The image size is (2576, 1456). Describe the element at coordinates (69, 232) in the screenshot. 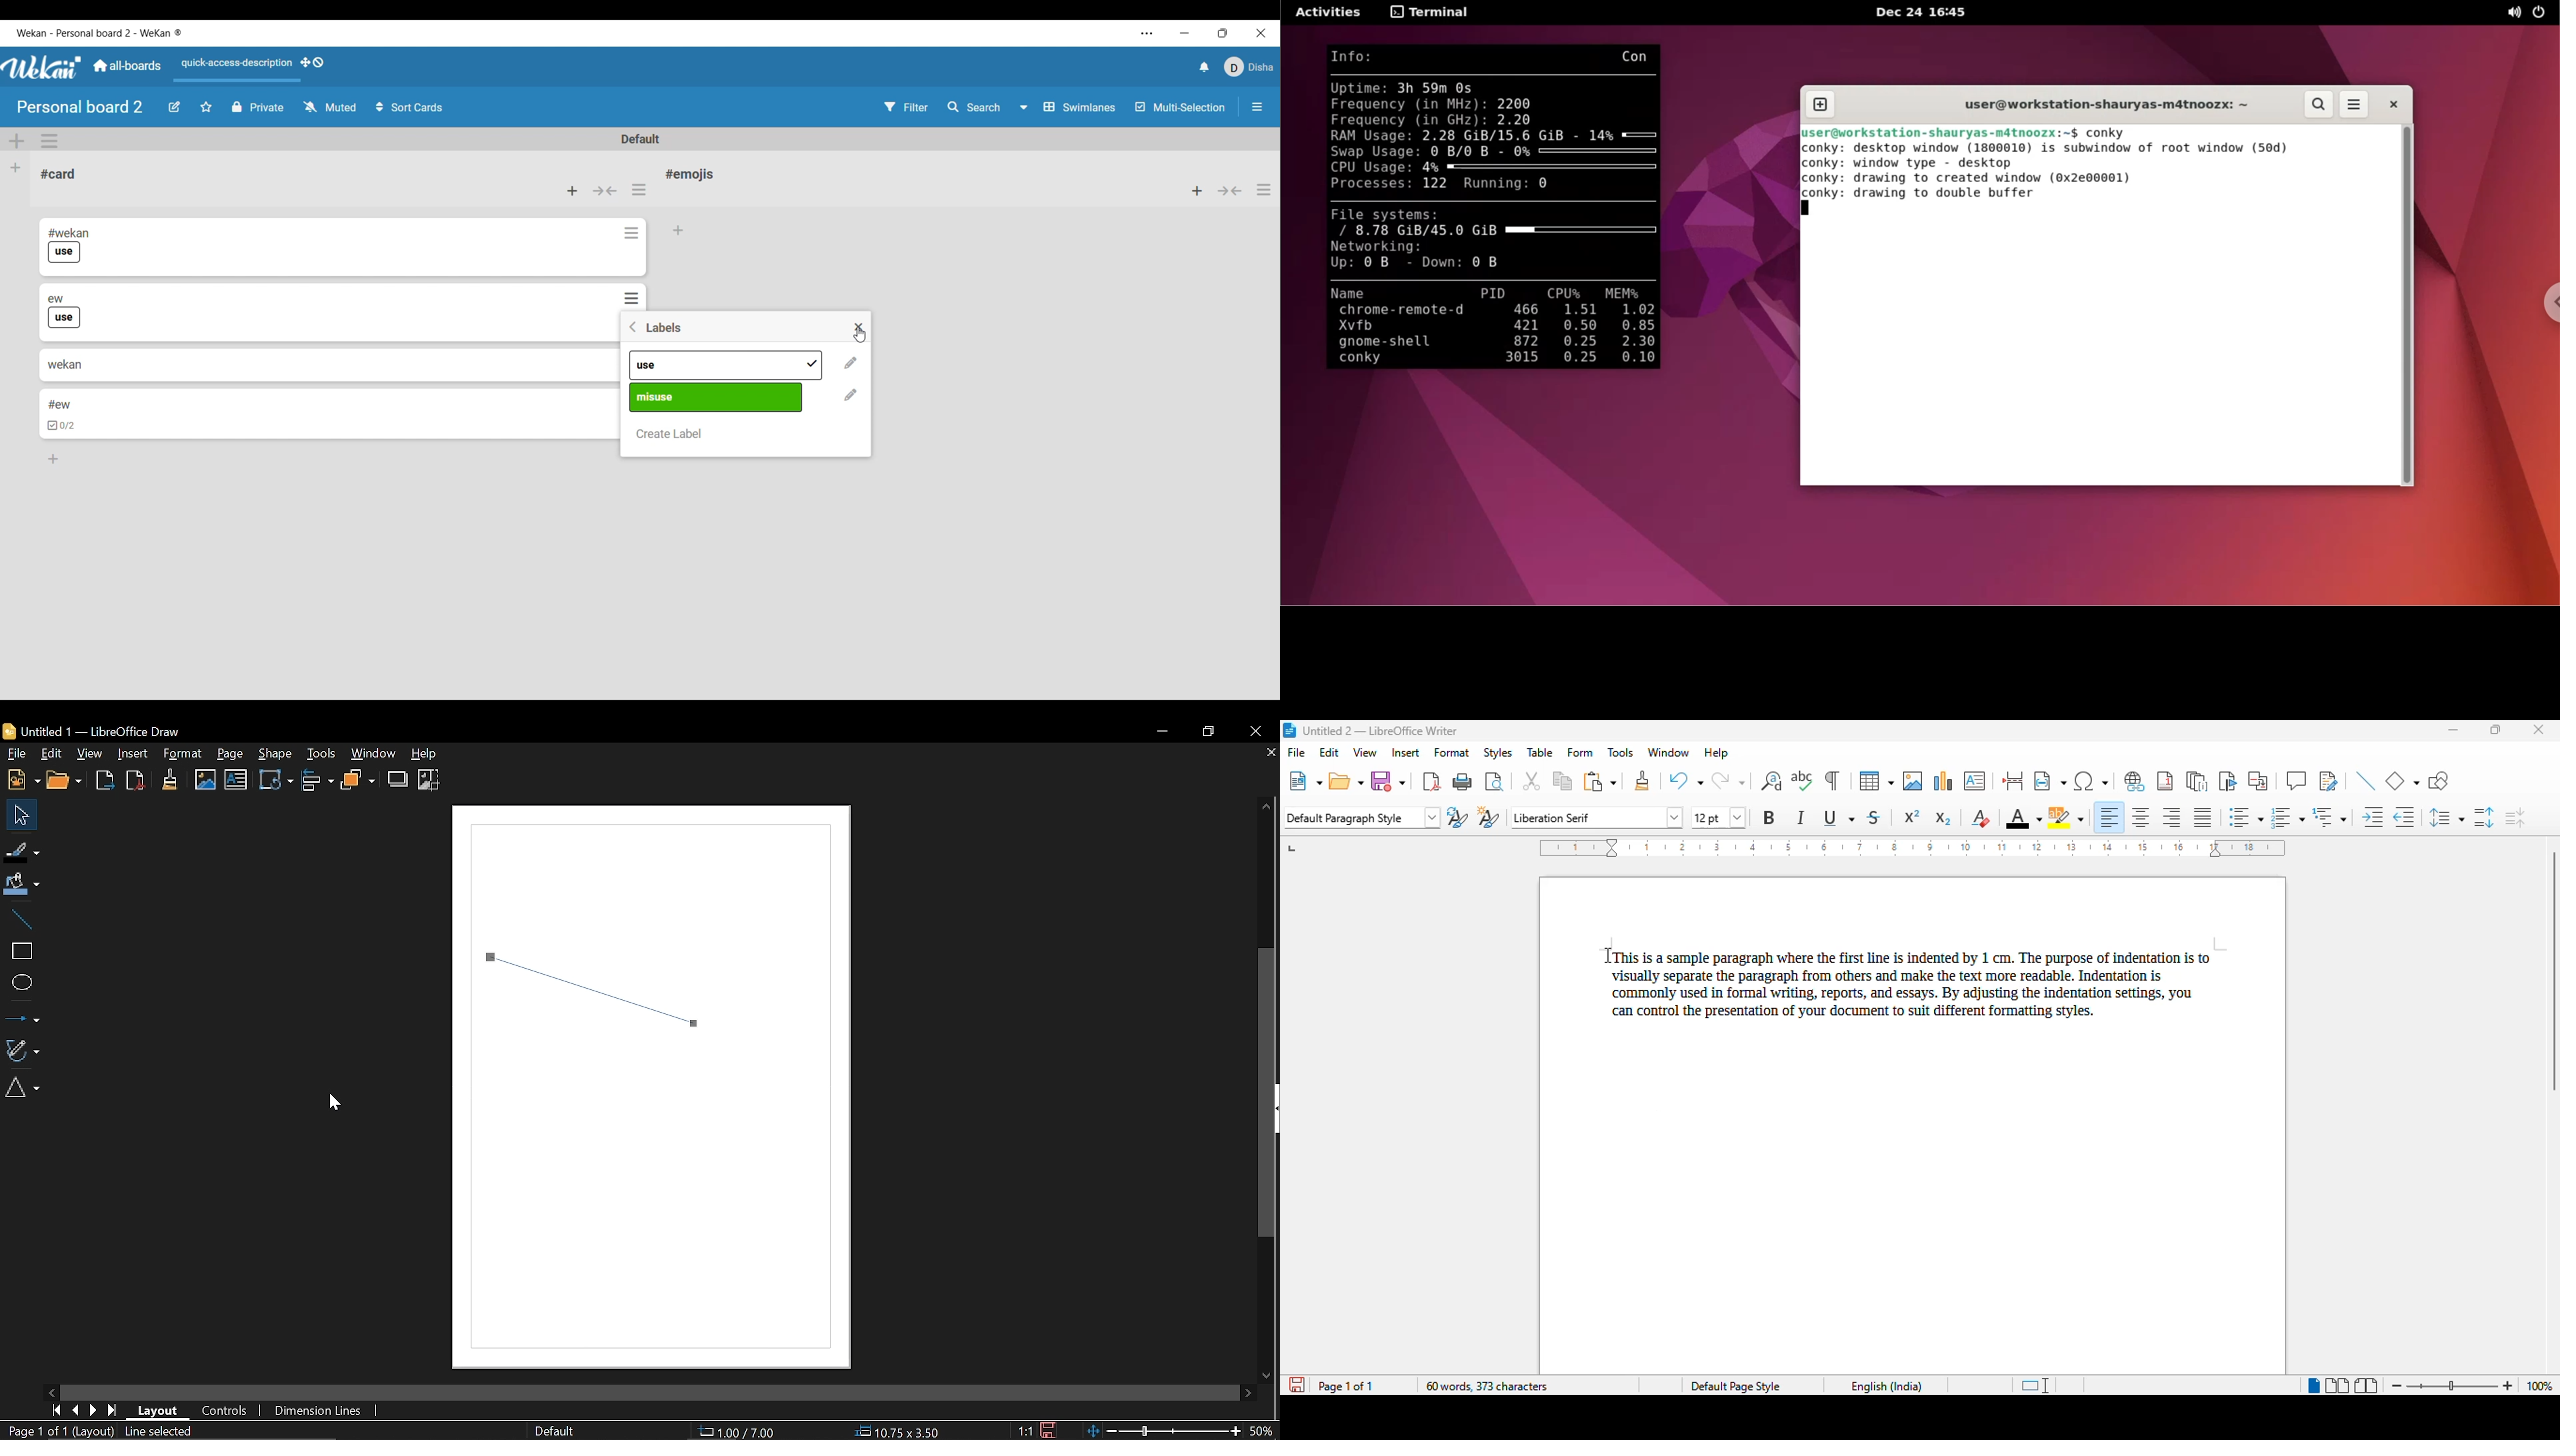

I see `#wekan` at that location.